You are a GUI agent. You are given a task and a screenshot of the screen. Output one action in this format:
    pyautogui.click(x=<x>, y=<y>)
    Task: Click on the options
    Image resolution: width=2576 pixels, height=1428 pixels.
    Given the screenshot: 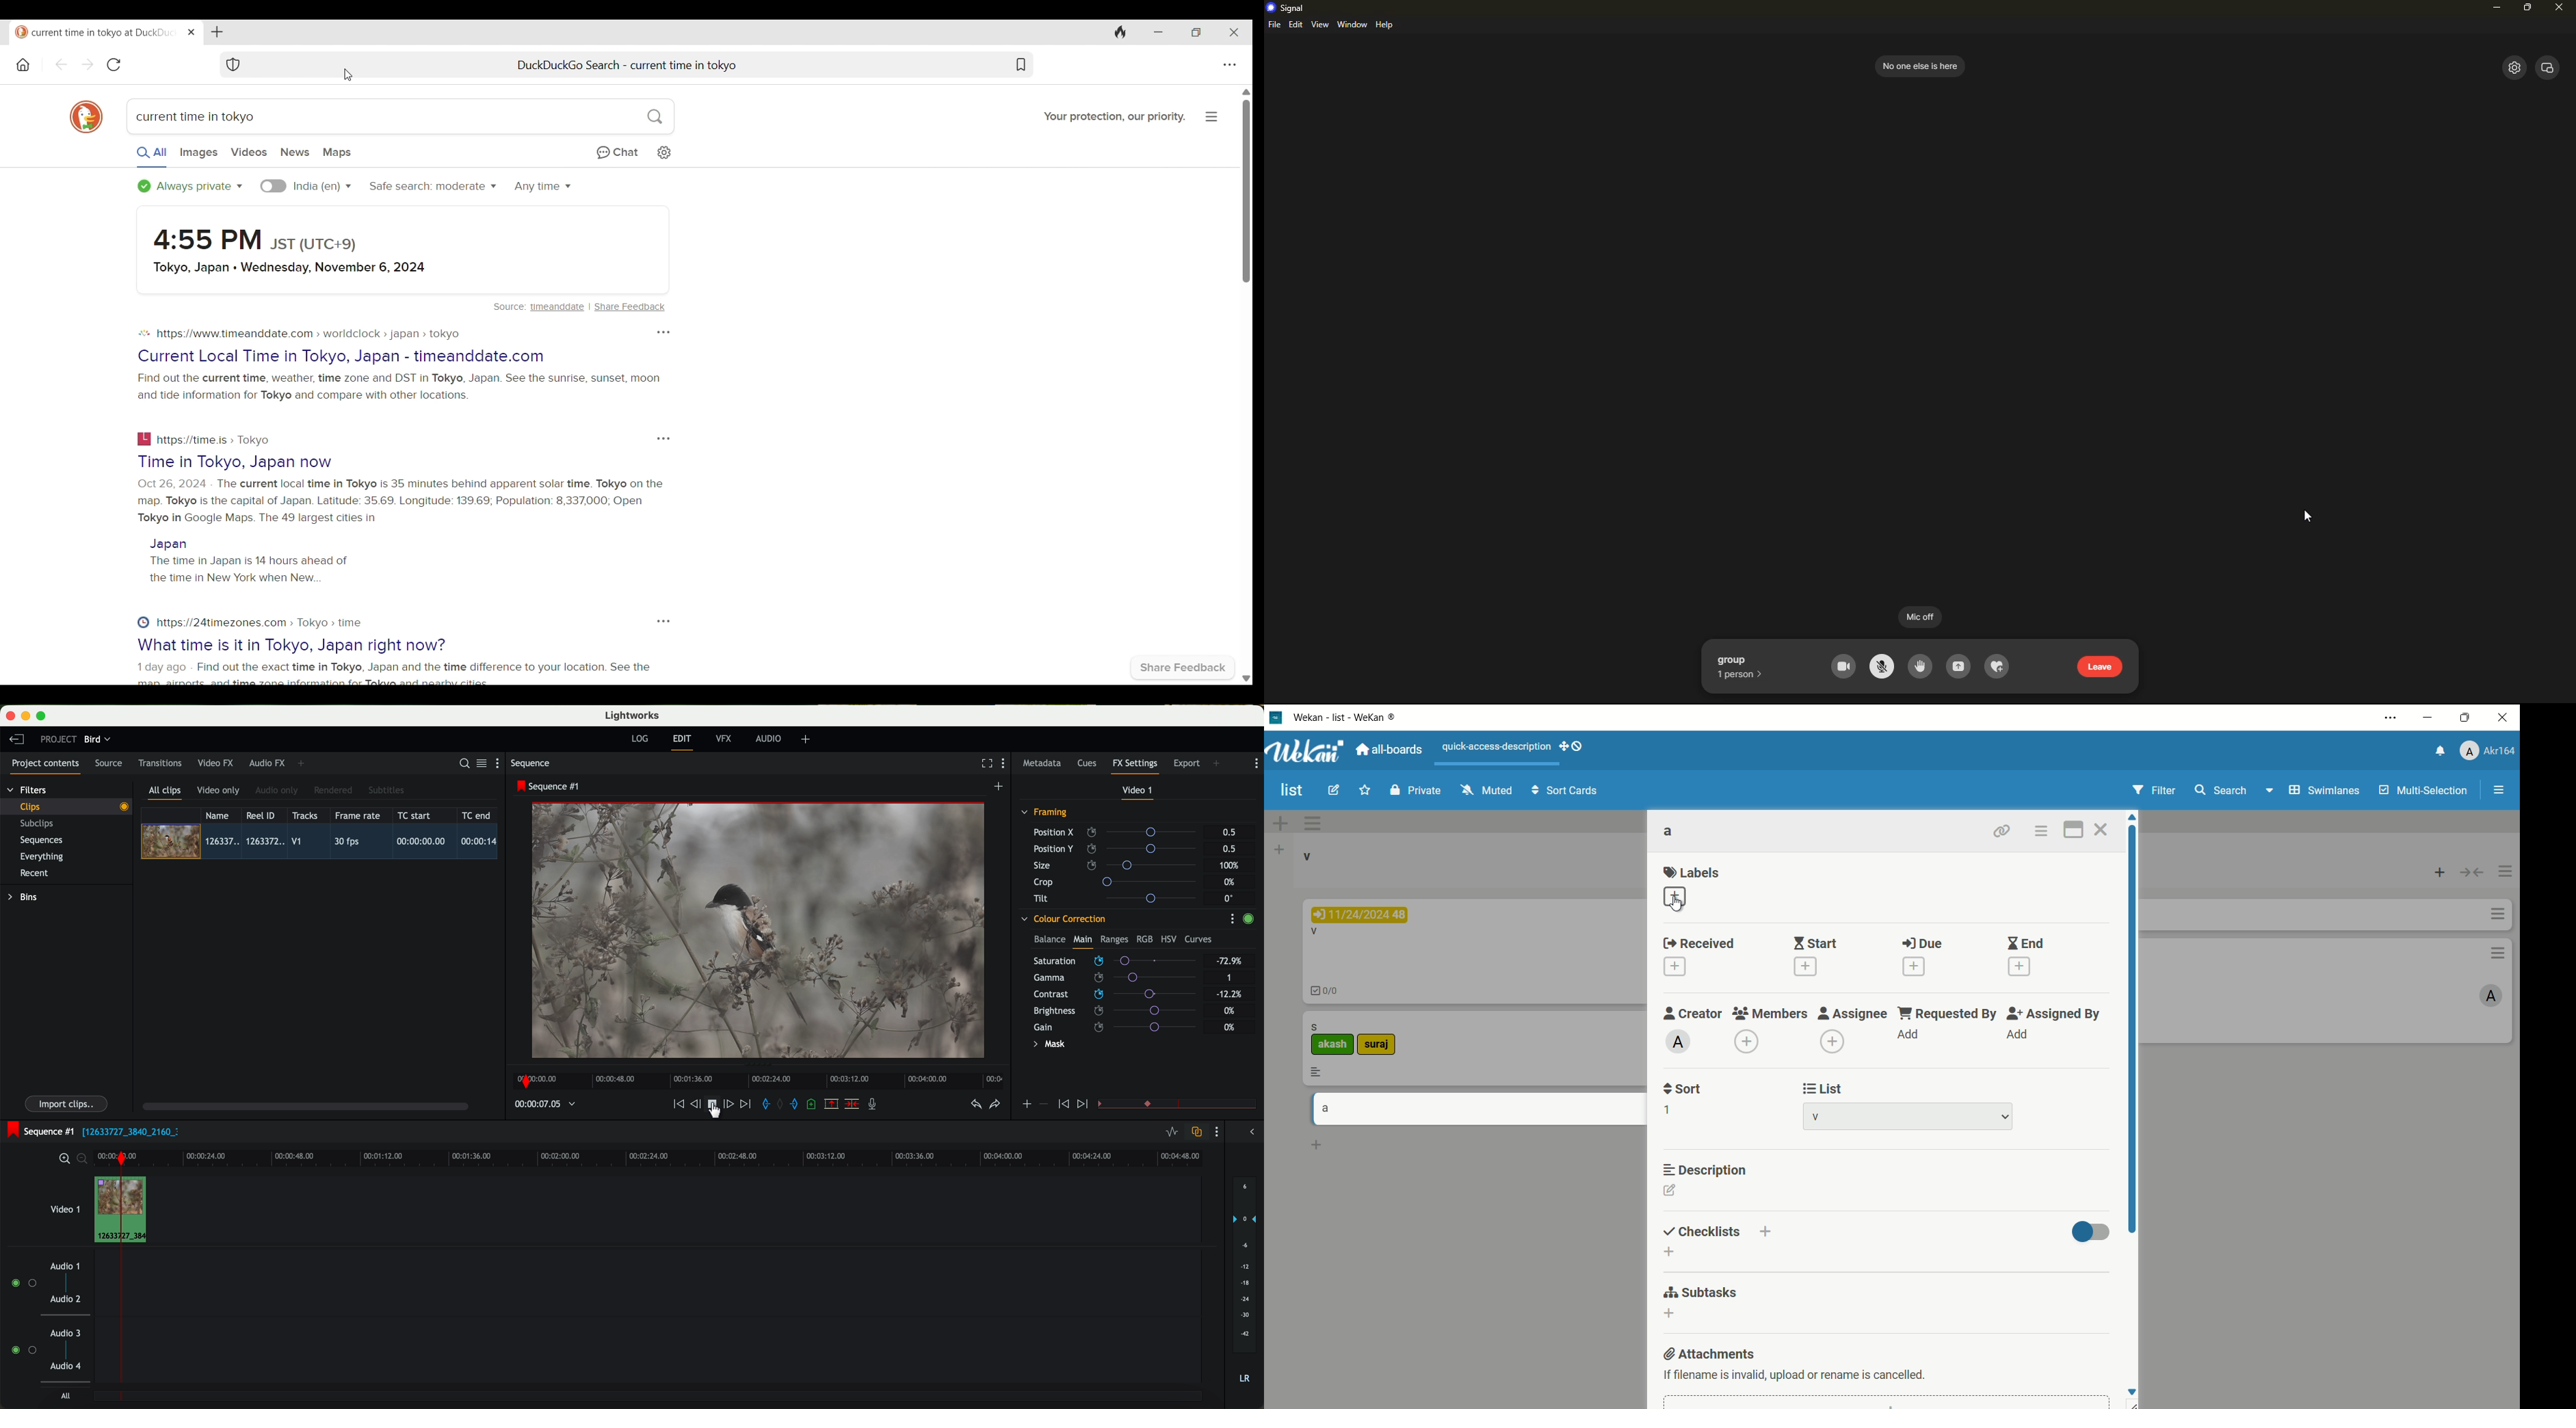 What is the action you would take?
    pyautogui.click(x=2494, y=915)
    